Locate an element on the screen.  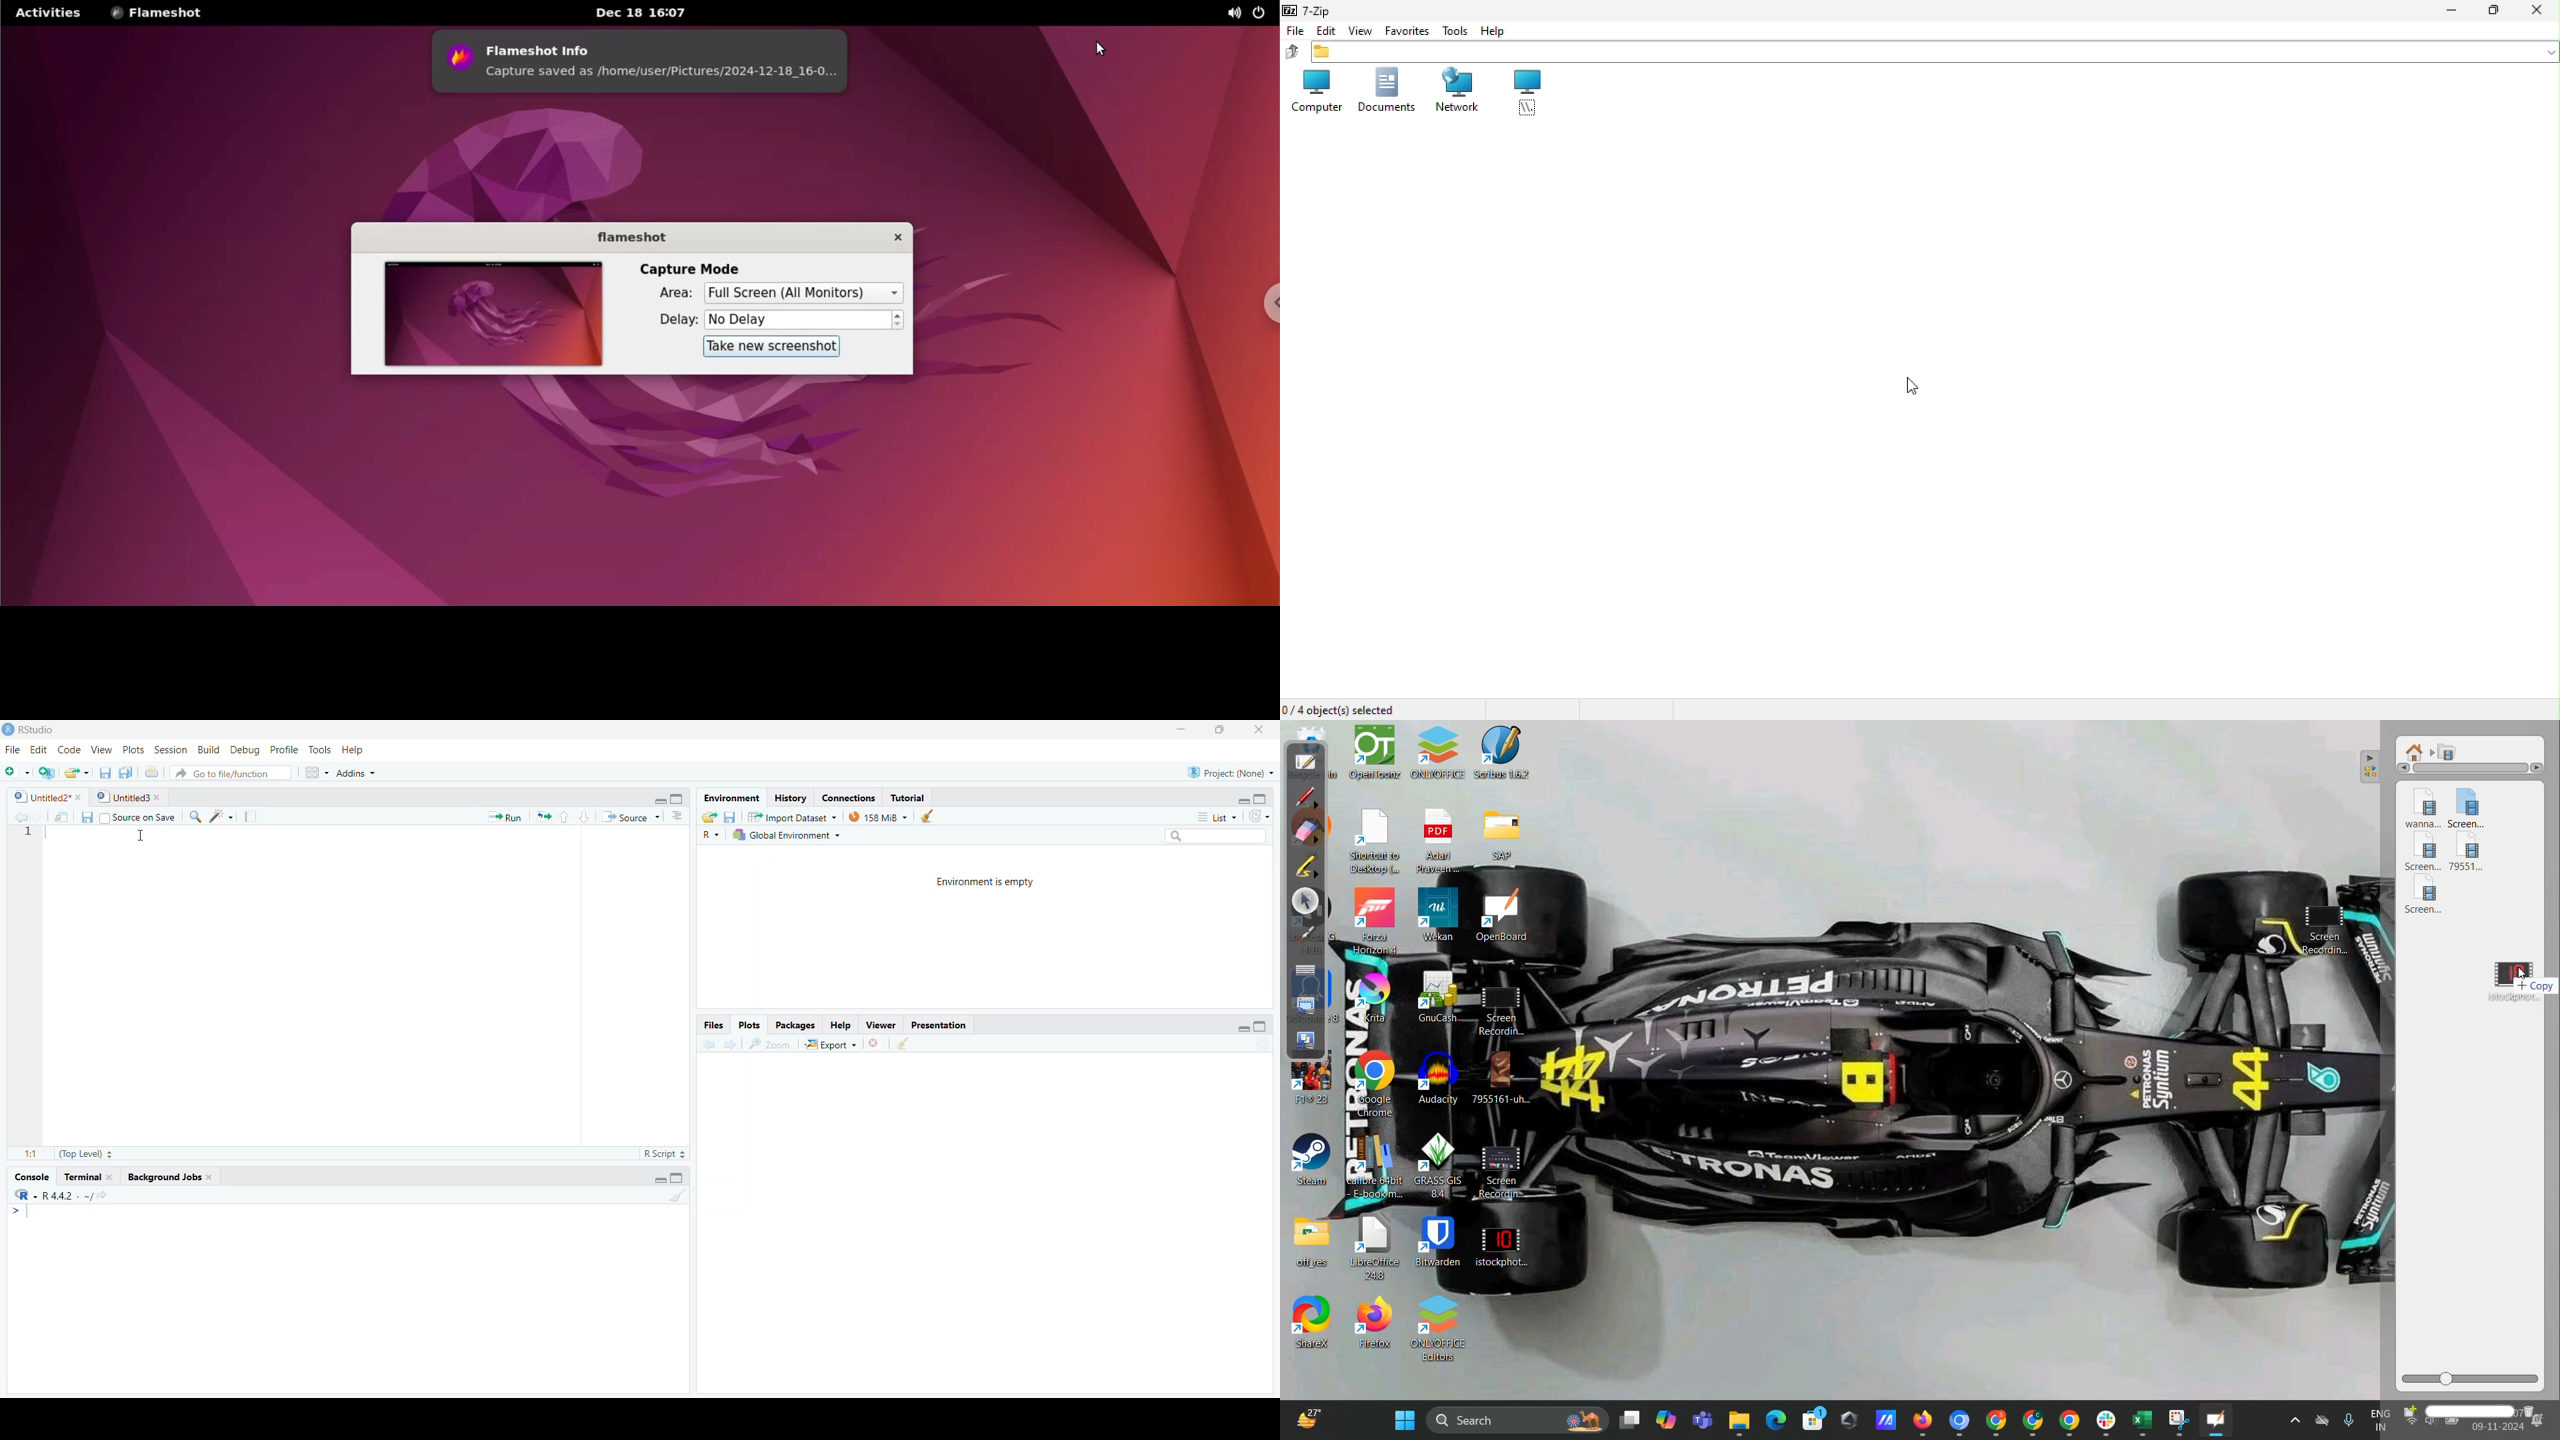
Build is located at coordinates (207, 749).